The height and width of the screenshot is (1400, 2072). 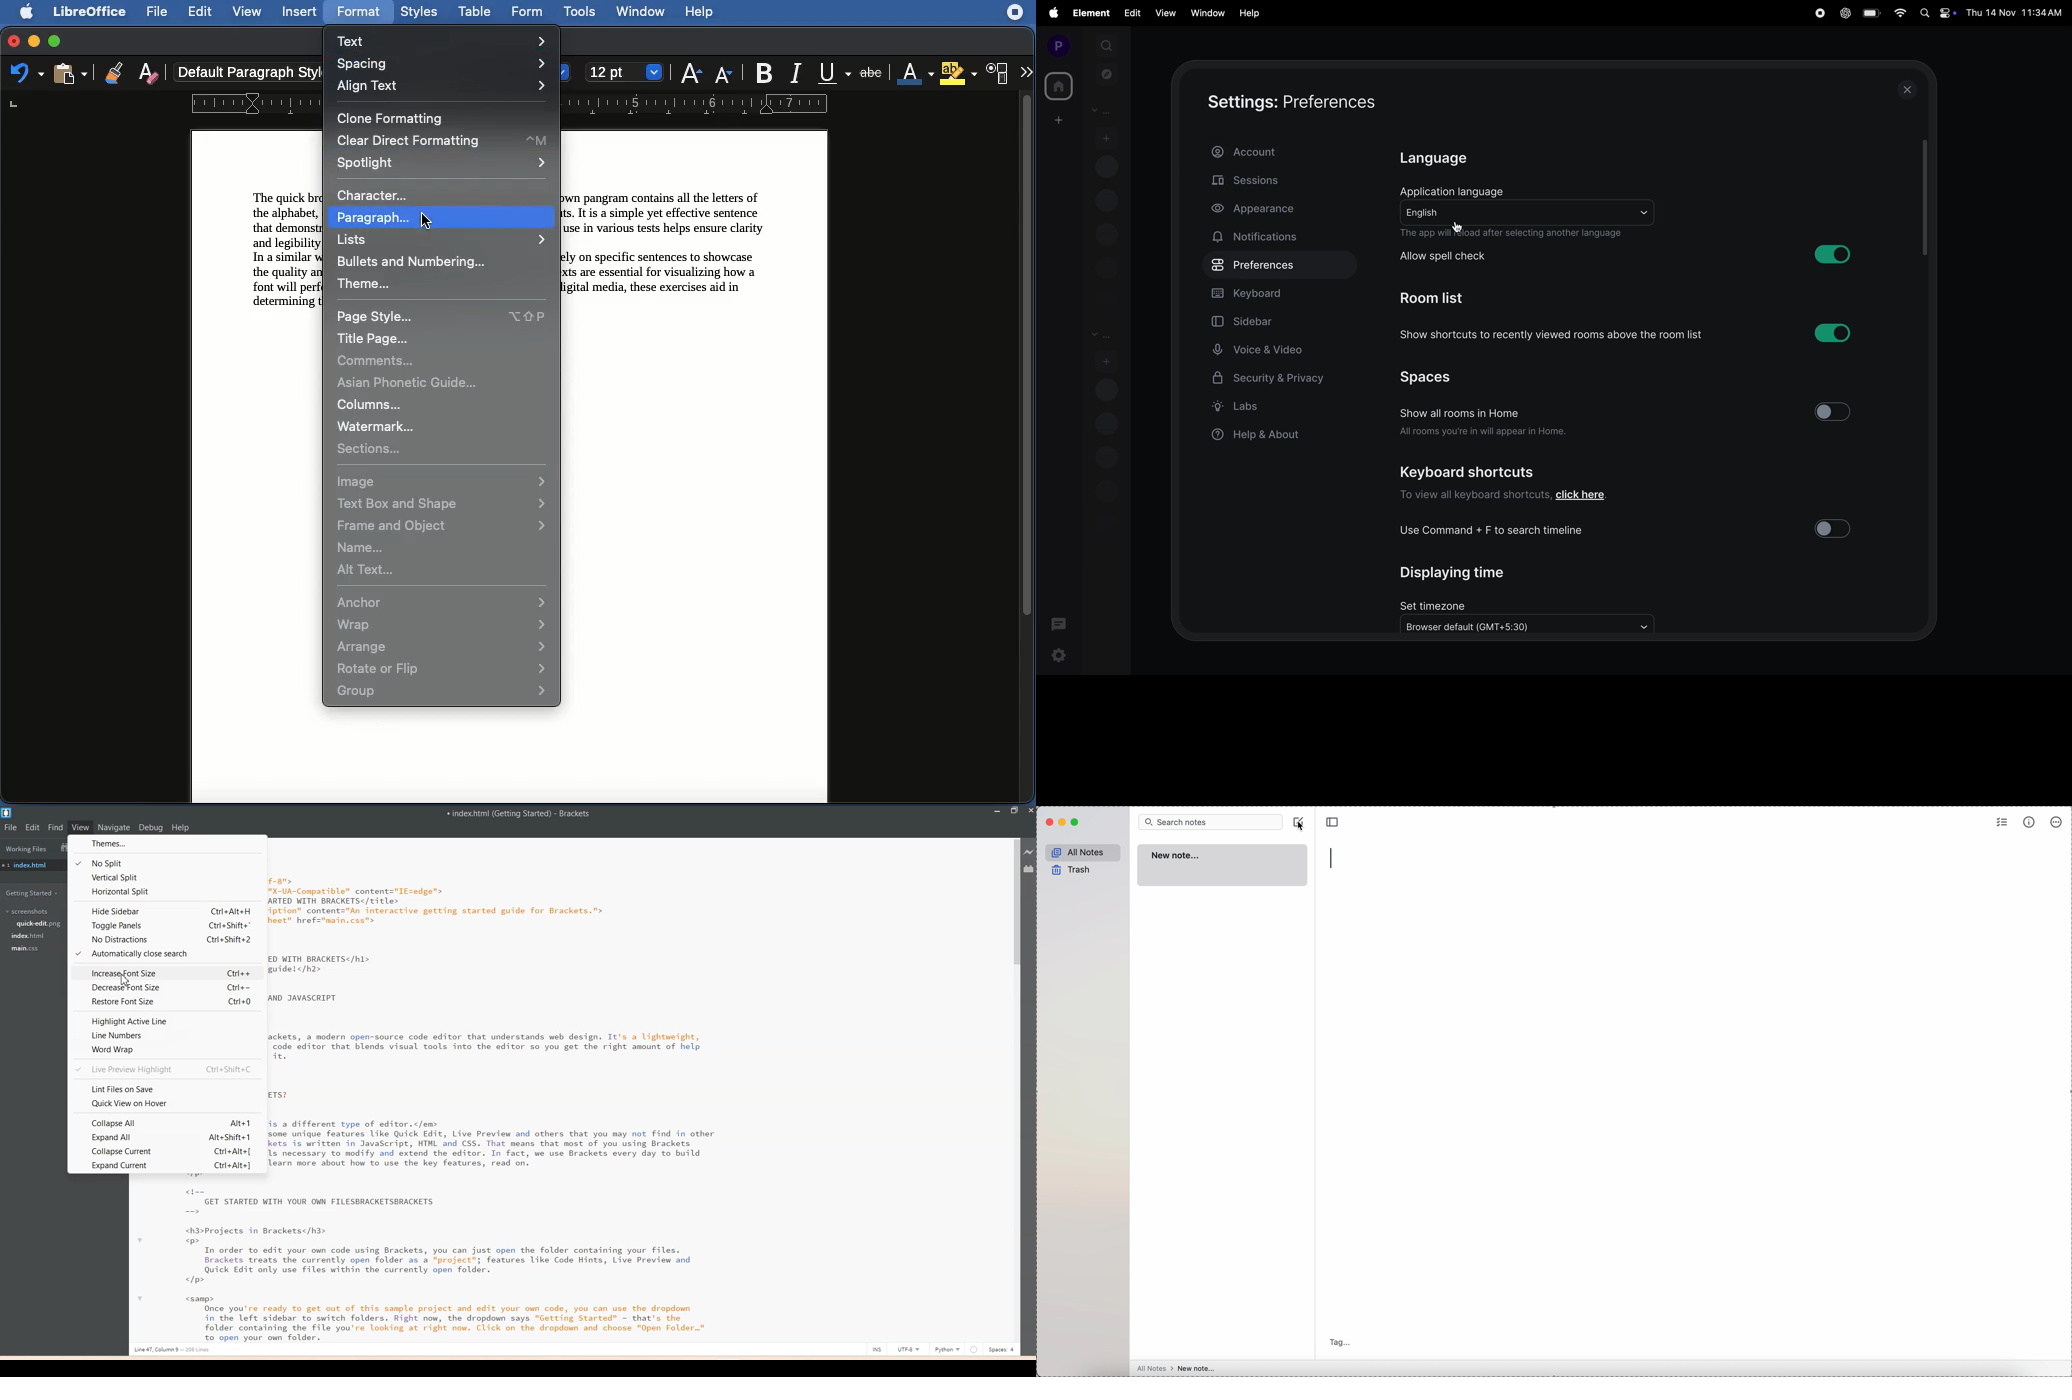 What do you see at coordinates (32, 865) in the screenshot?
I see `index.html` at bounding box center [32, 865].